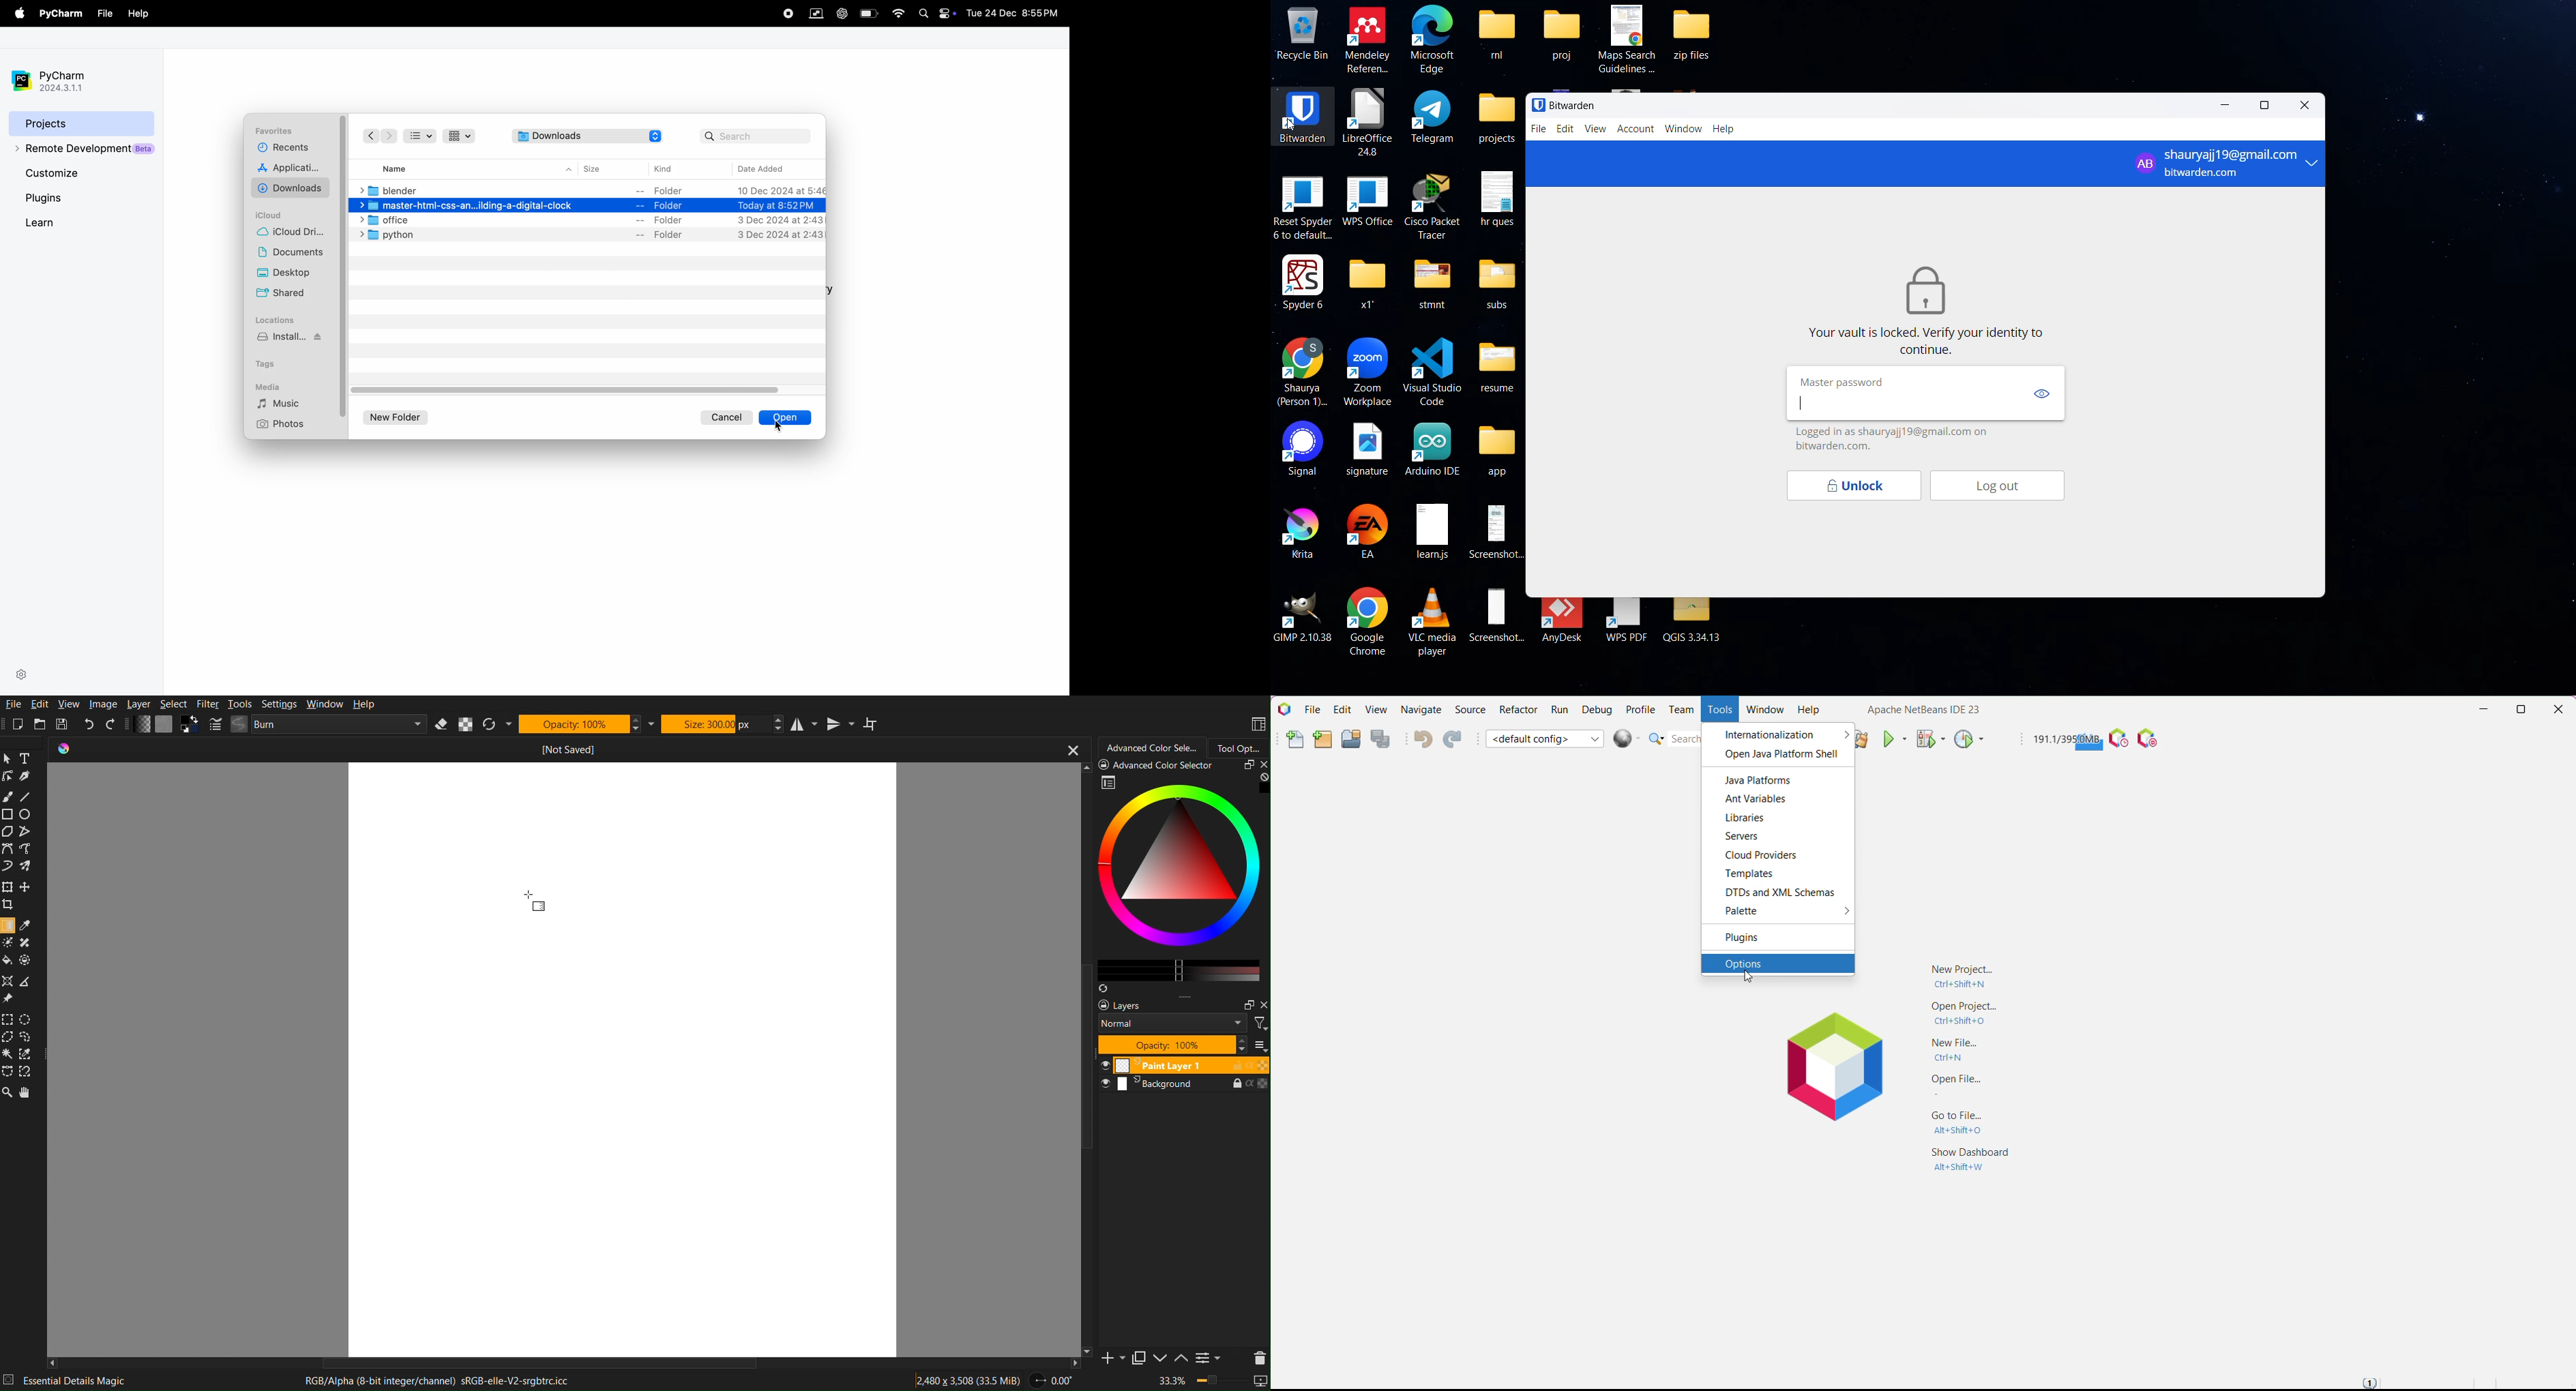 The width and height of the screenshot is (2576, 1400). I want to click on Layer Settings, so click(1183, 1027).